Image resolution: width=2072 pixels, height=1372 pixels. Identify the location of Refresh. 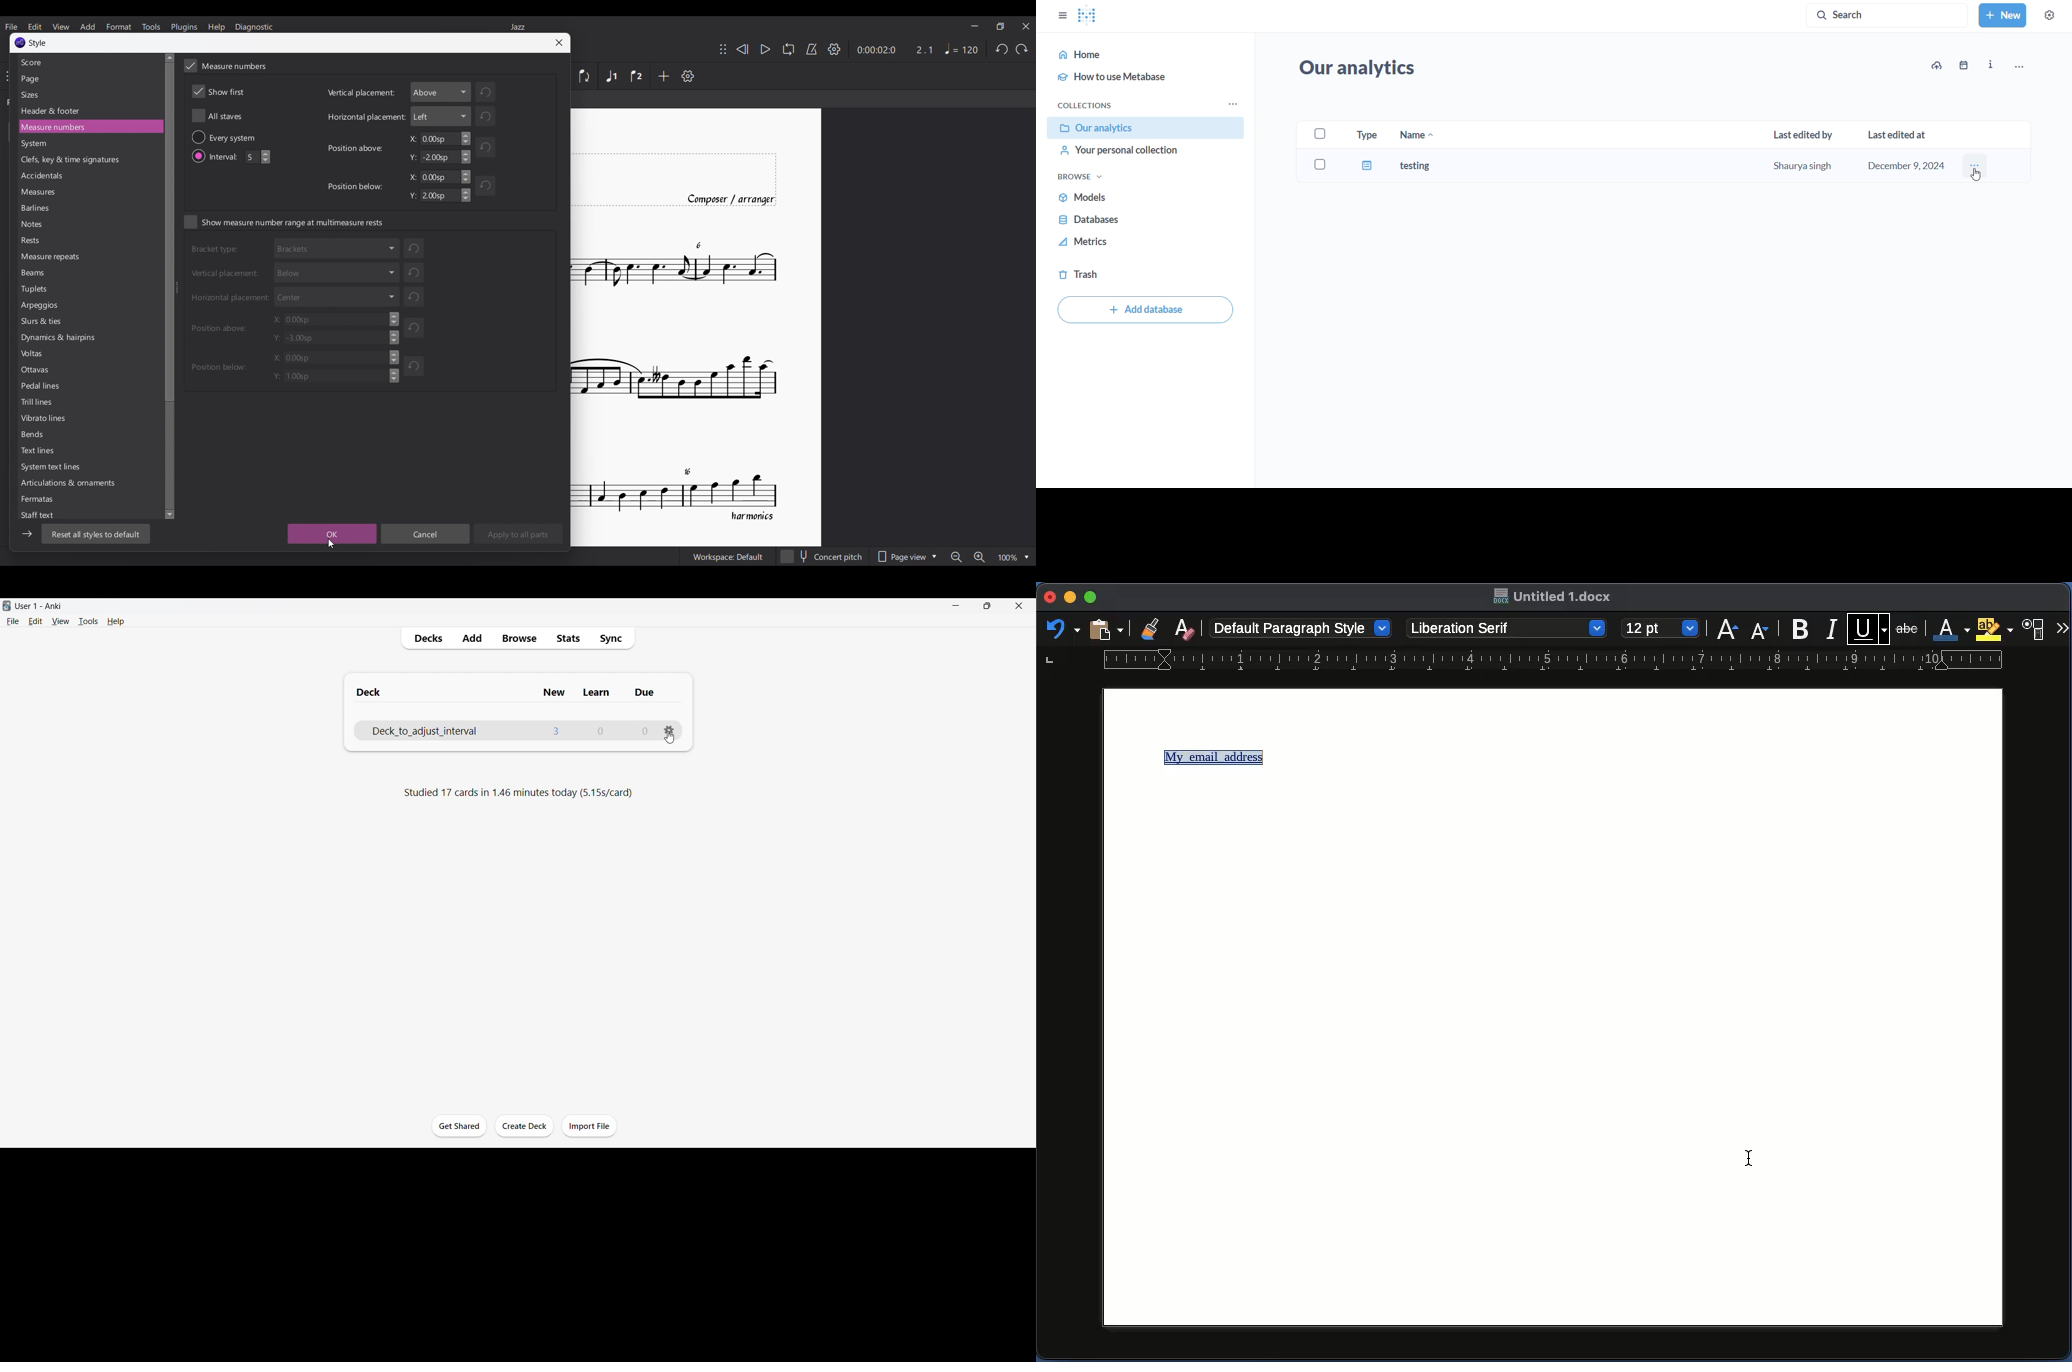
(417, 298).